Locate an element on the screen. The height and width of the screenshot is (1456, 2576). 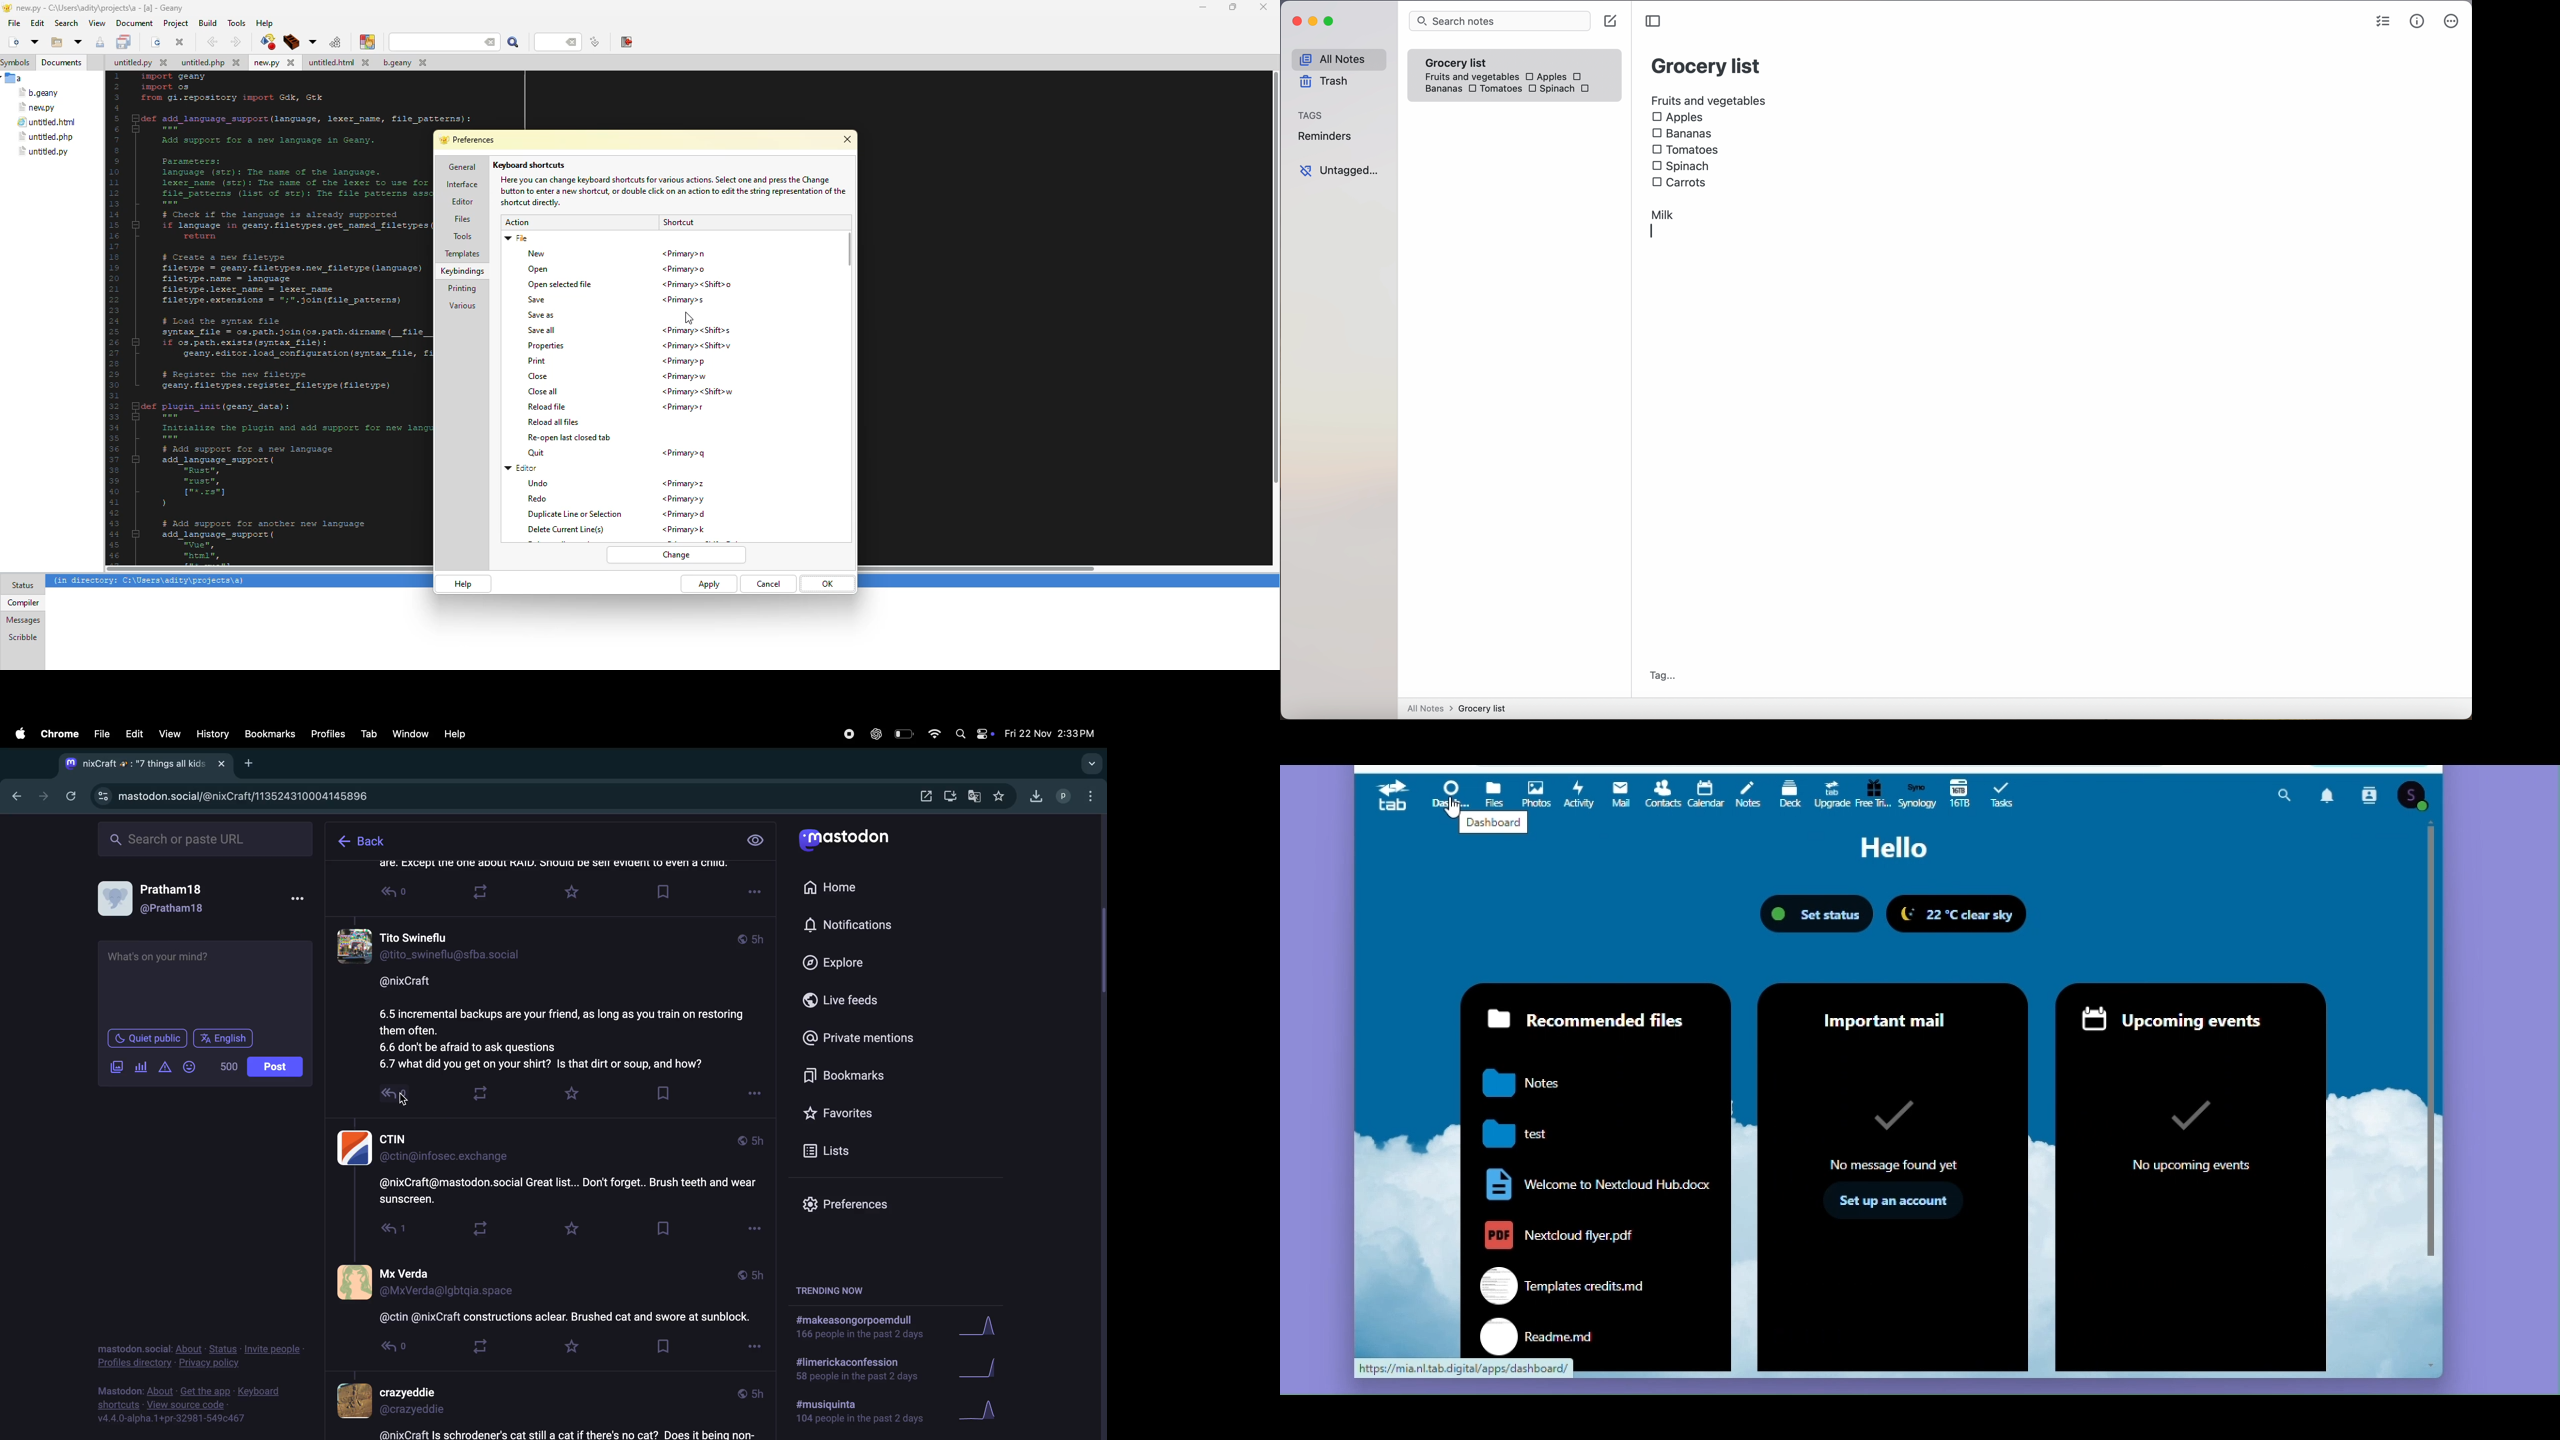
Add is located at coordinates (254, 765).